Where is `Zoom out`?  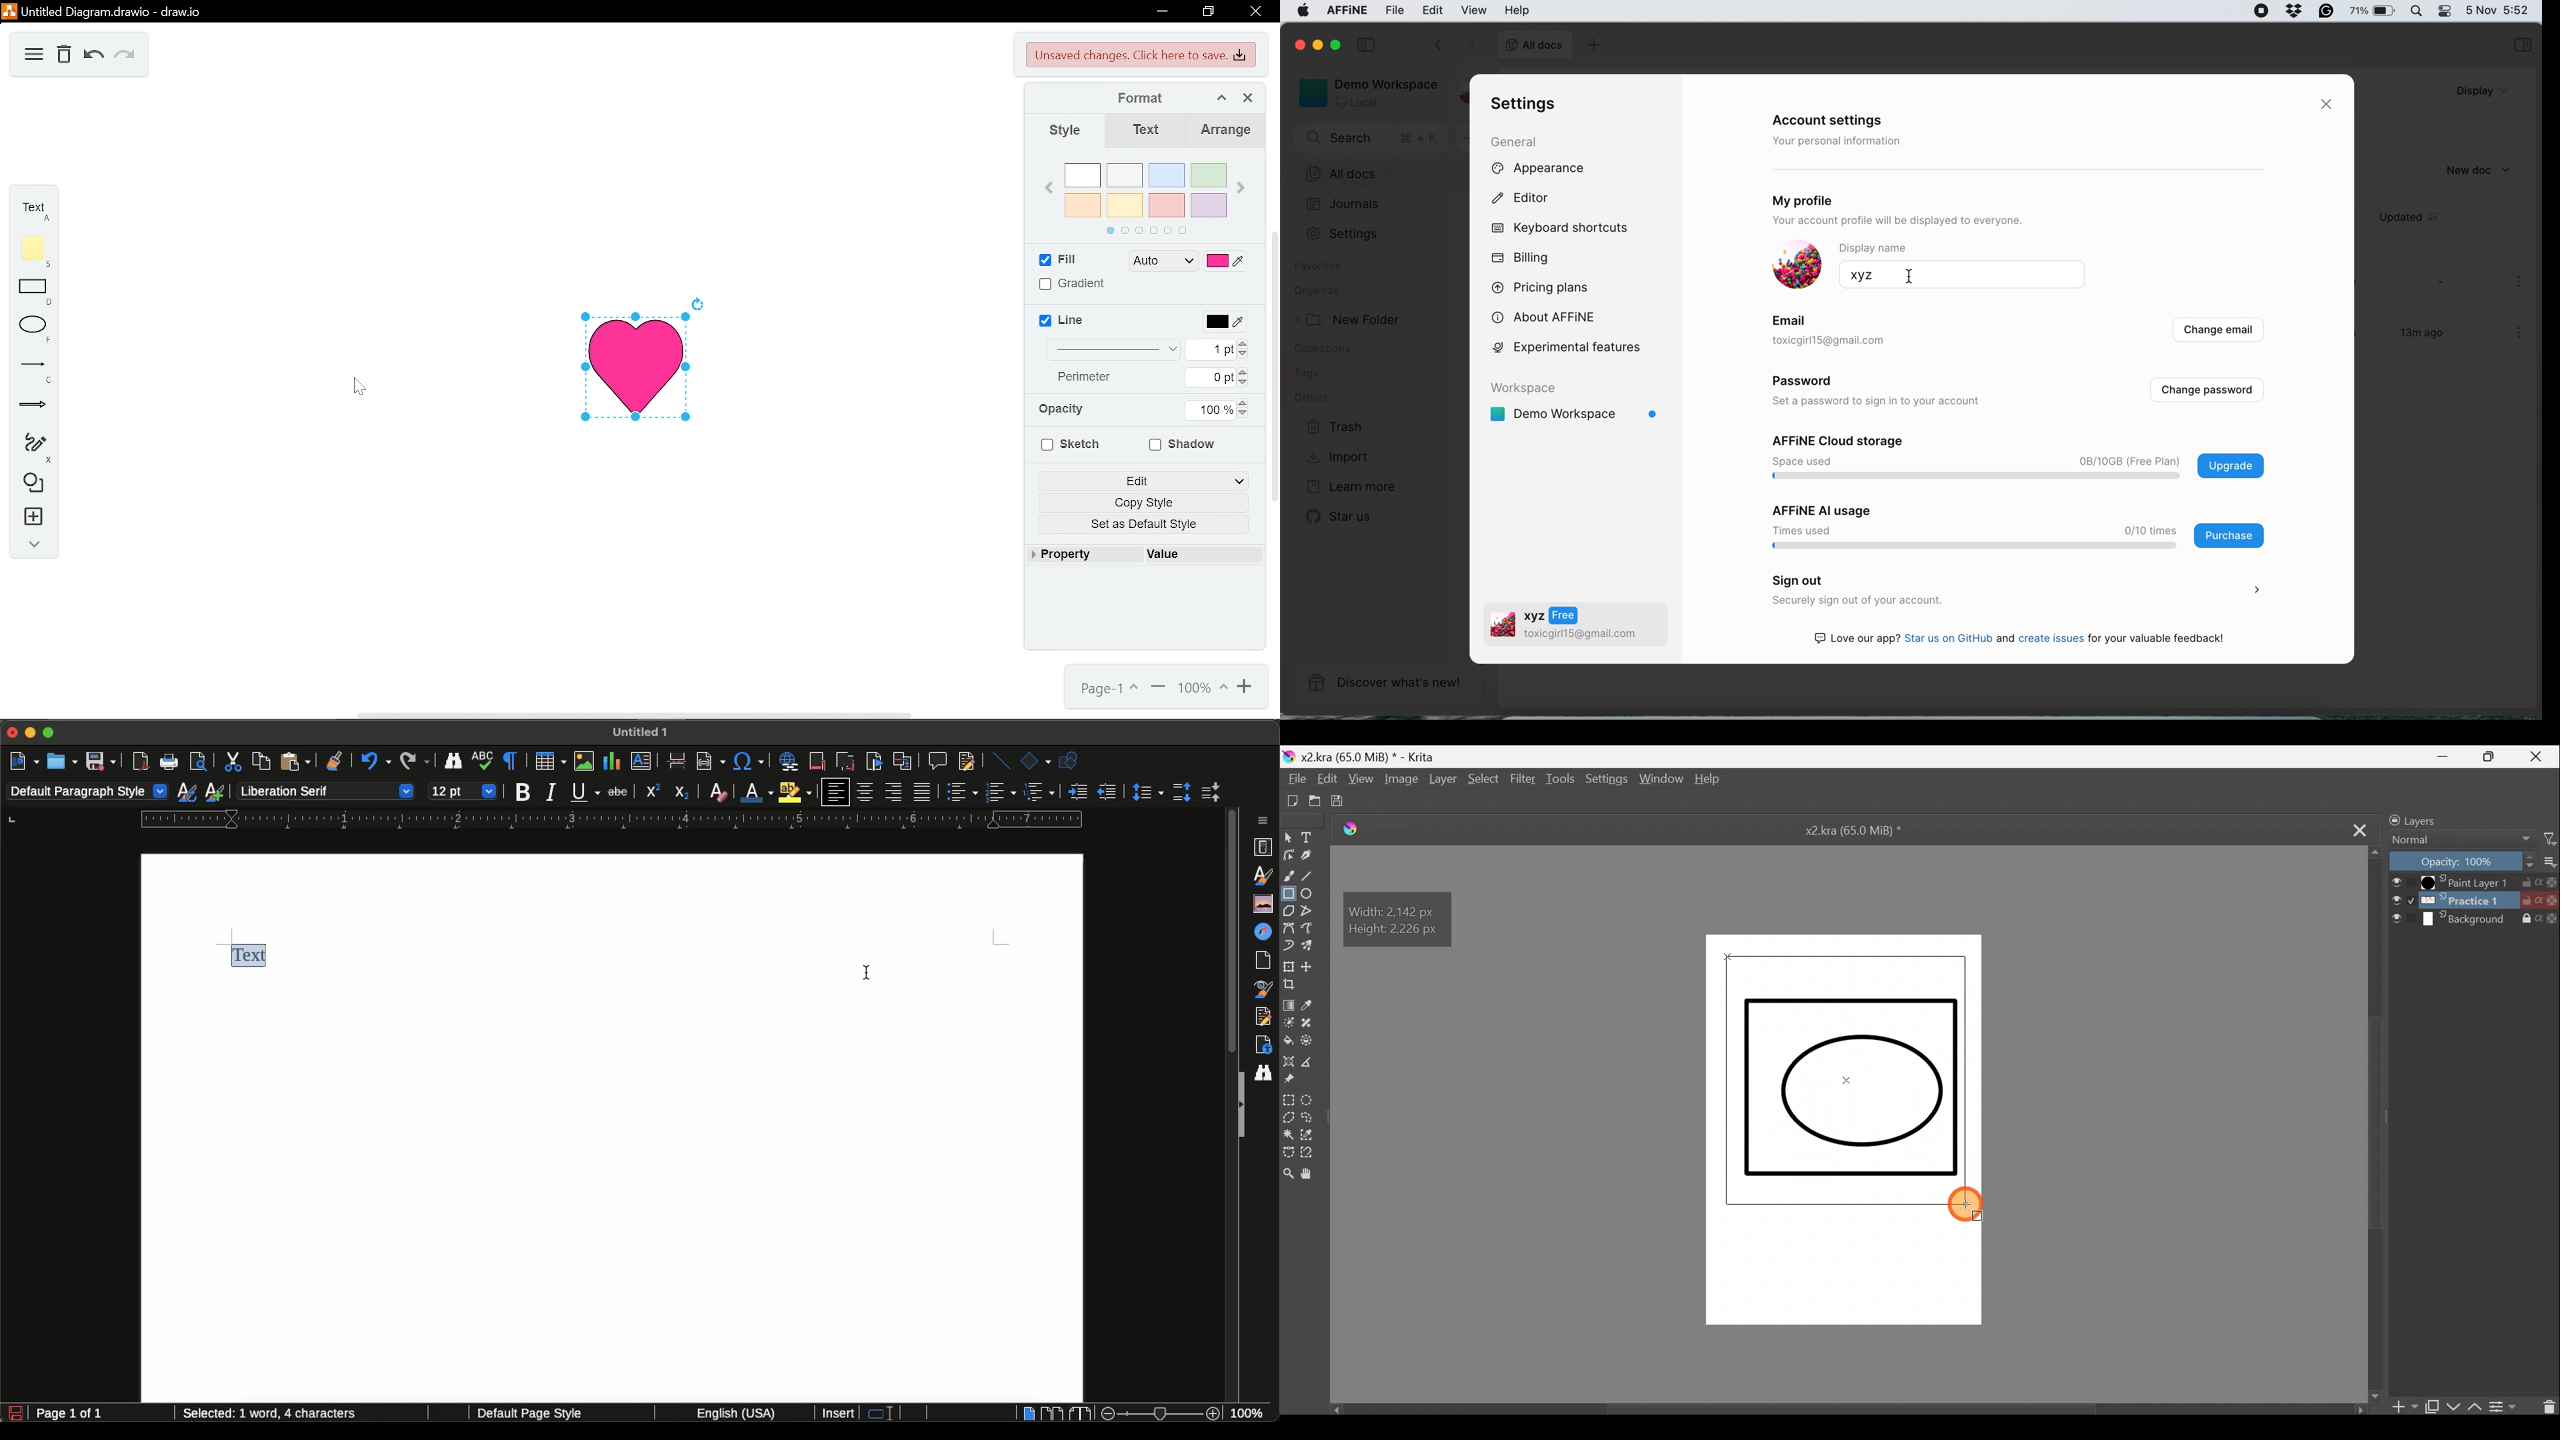 Zoom out is located at coordinates (1103, 1413).